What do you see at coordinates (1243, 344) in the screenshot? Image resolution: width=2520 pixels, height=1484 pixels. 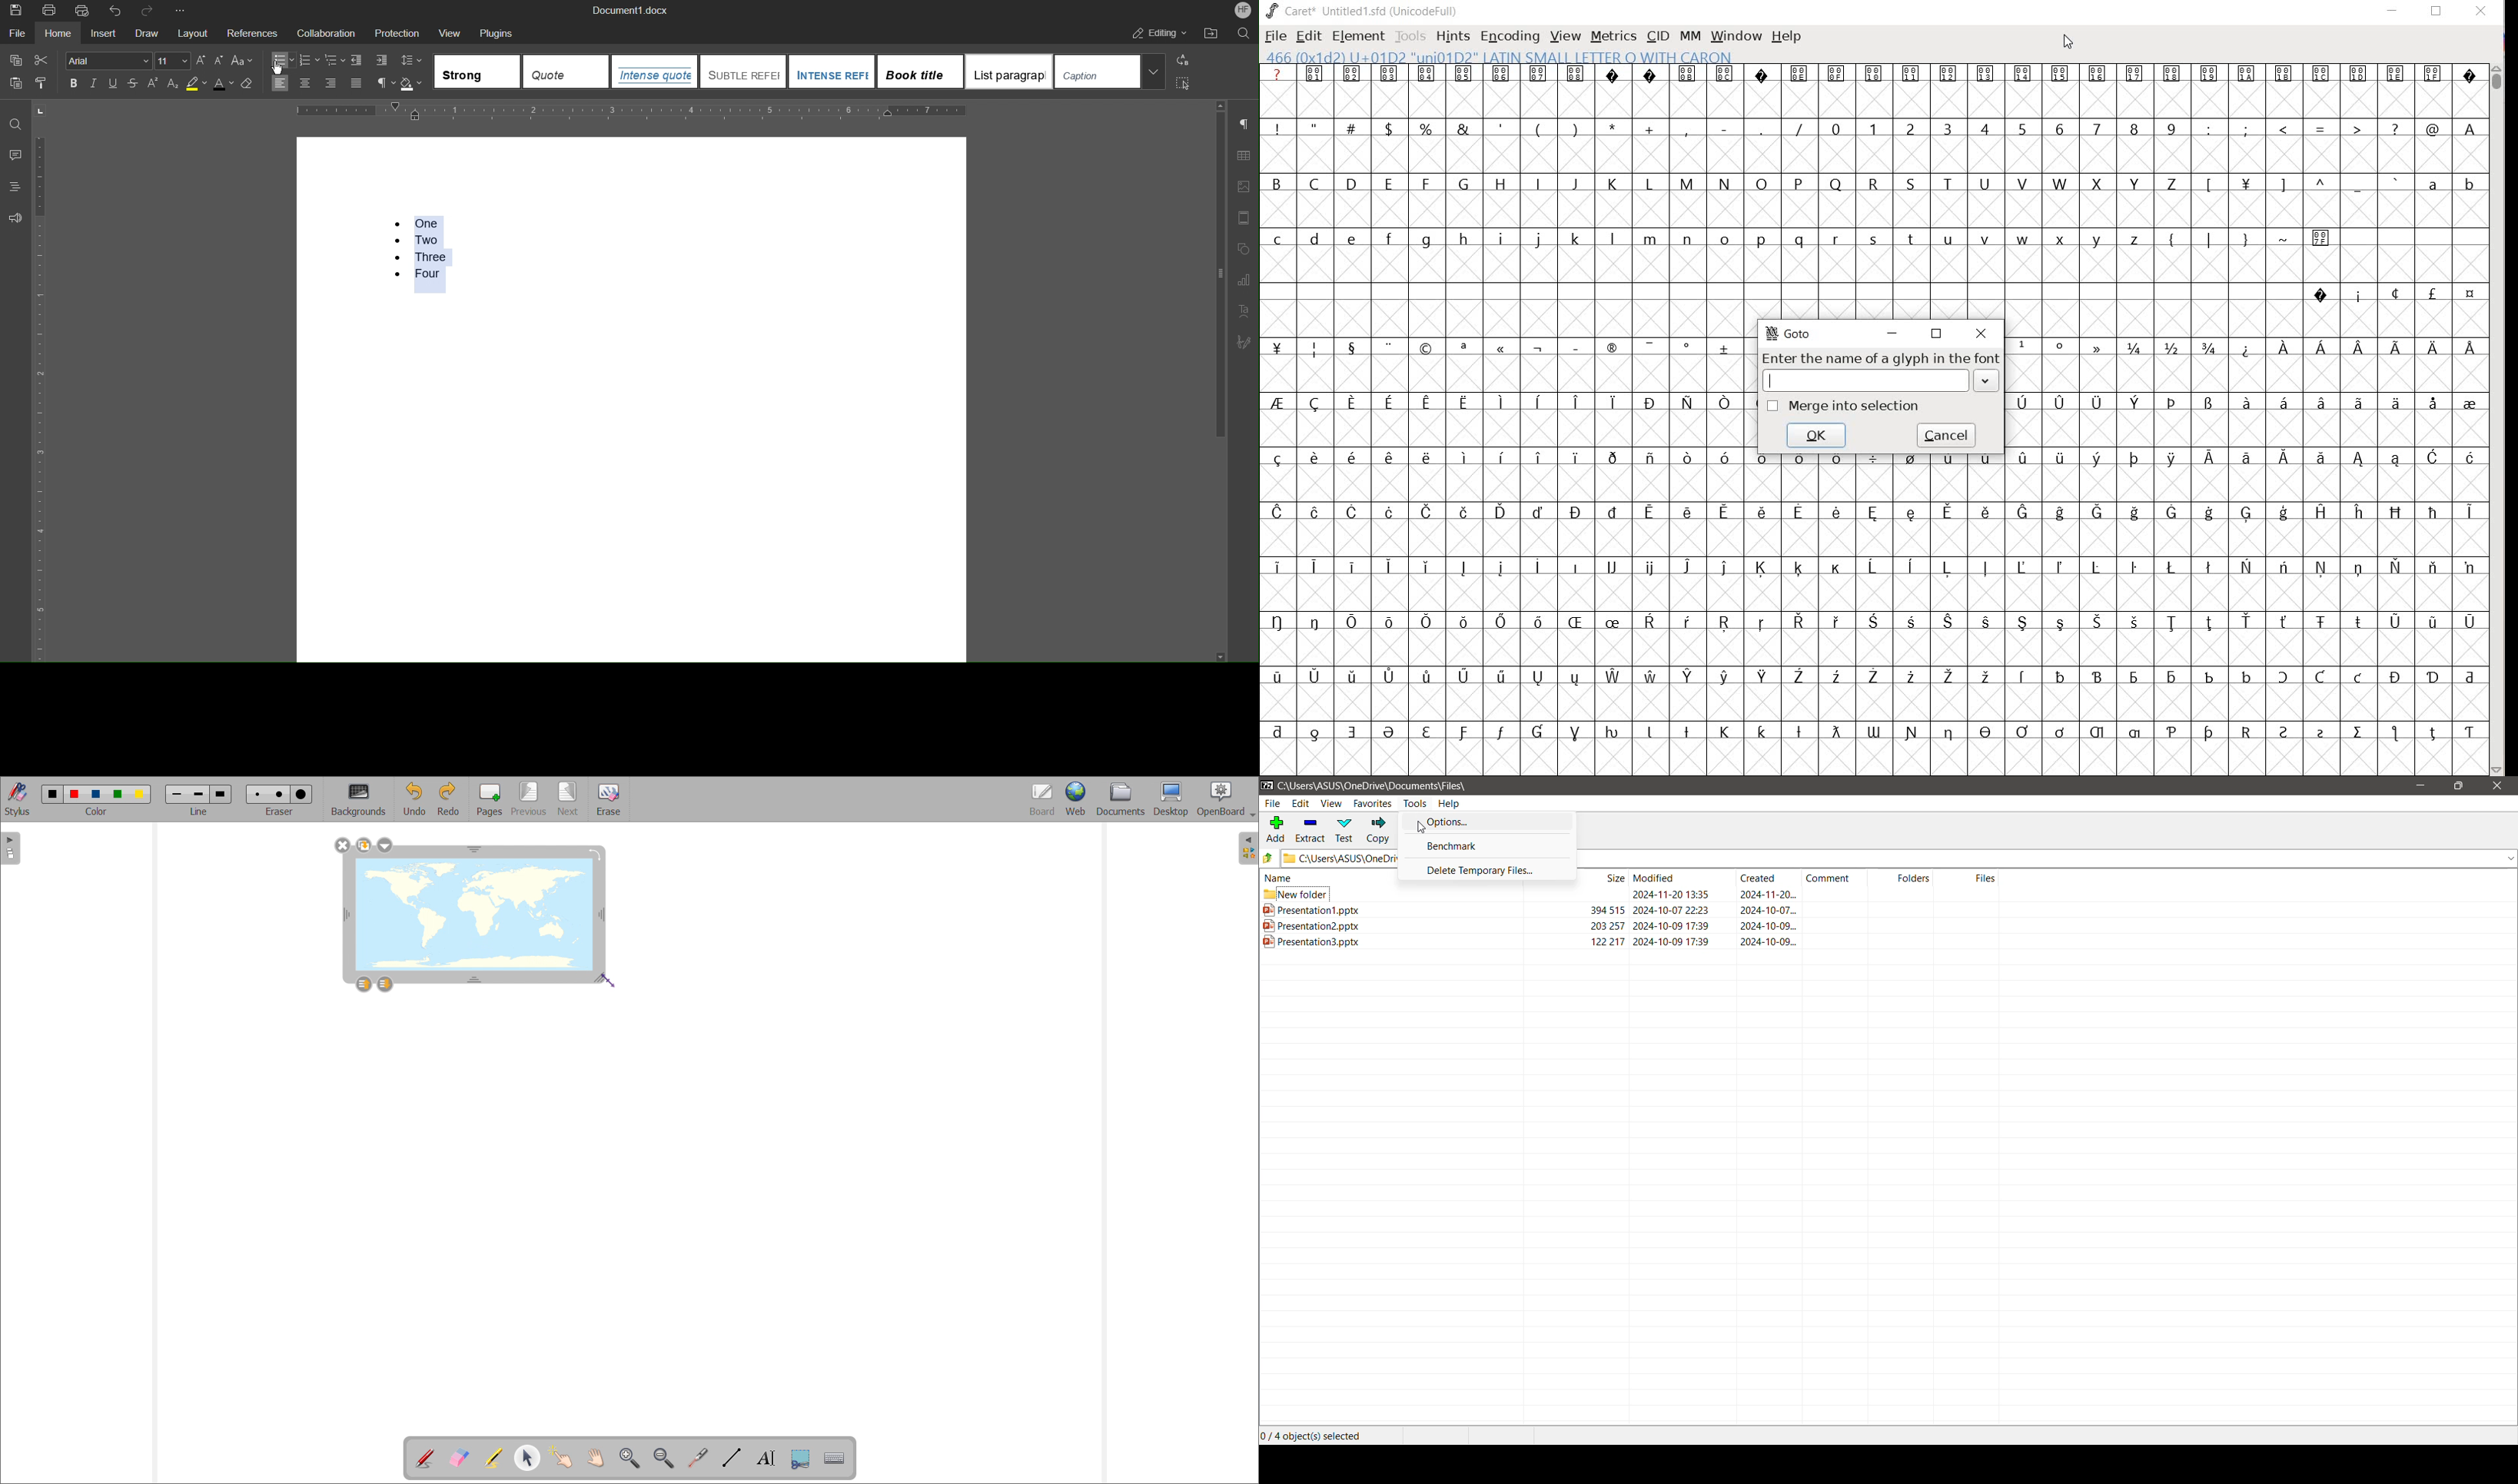 I see `Subscribe` at bounding box center [1243, 344].